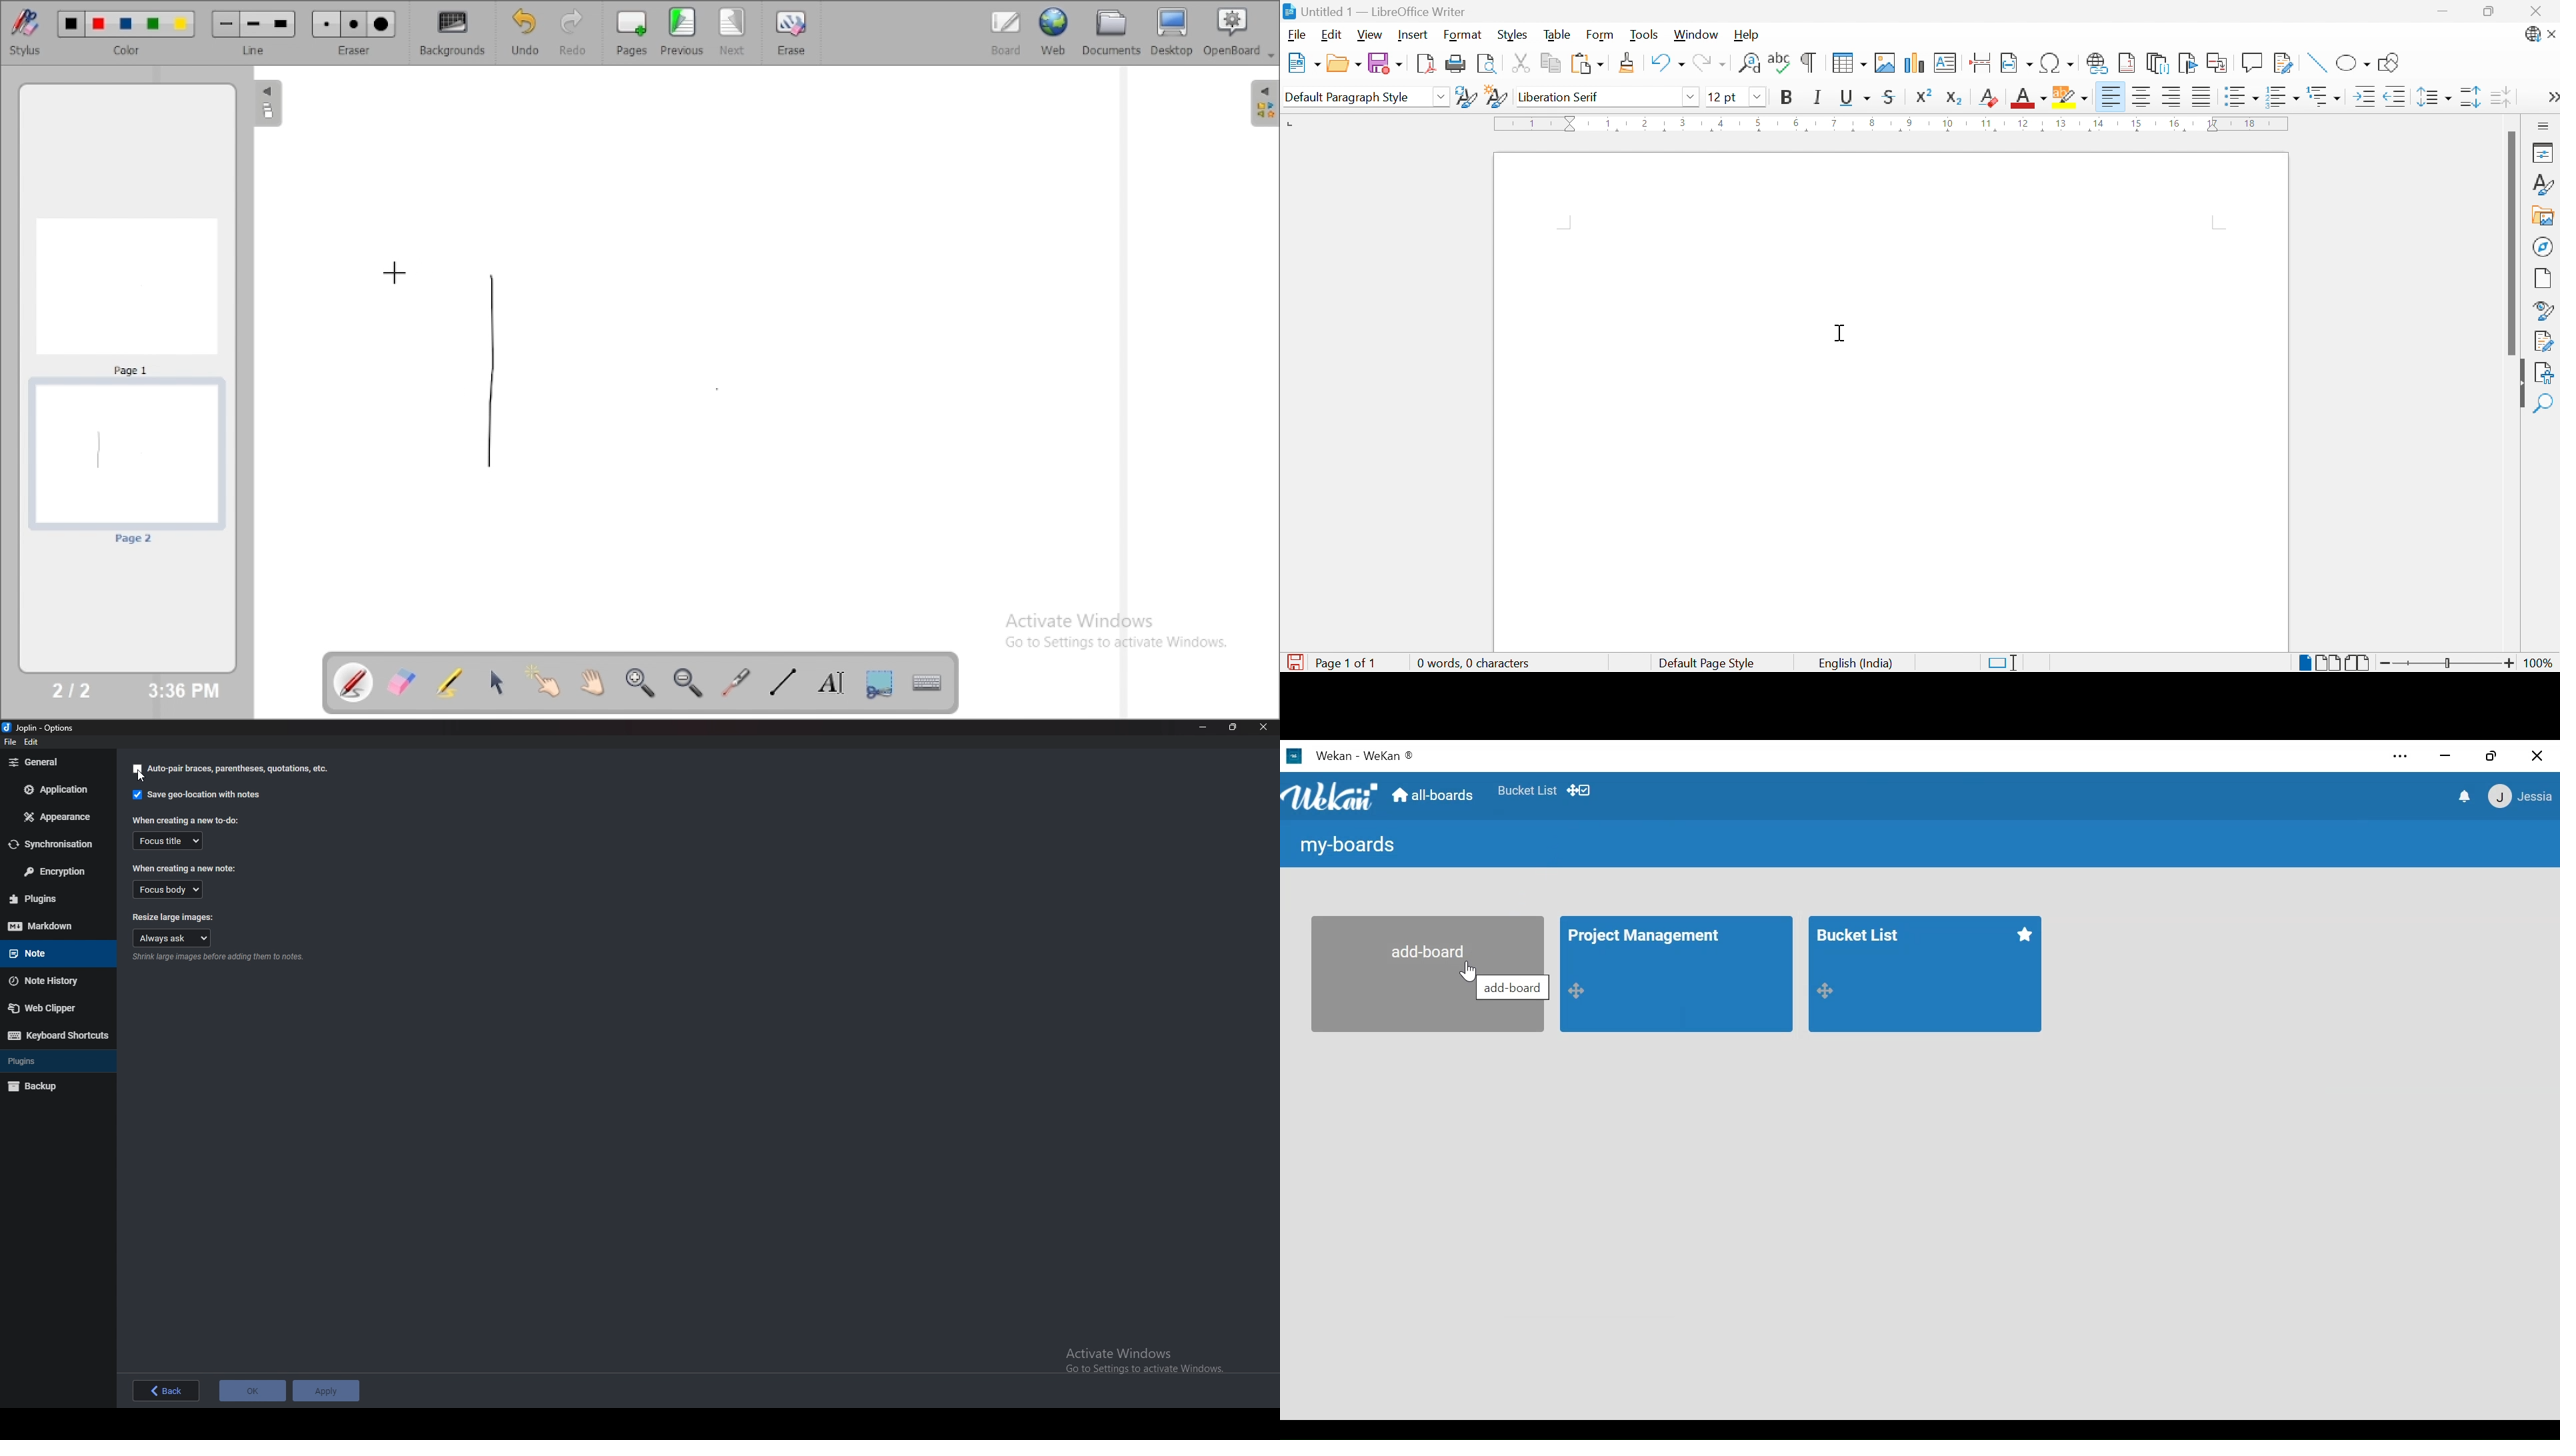 The image size is (2576, 1456). I want to click on Small eraser, so click(326, 25).